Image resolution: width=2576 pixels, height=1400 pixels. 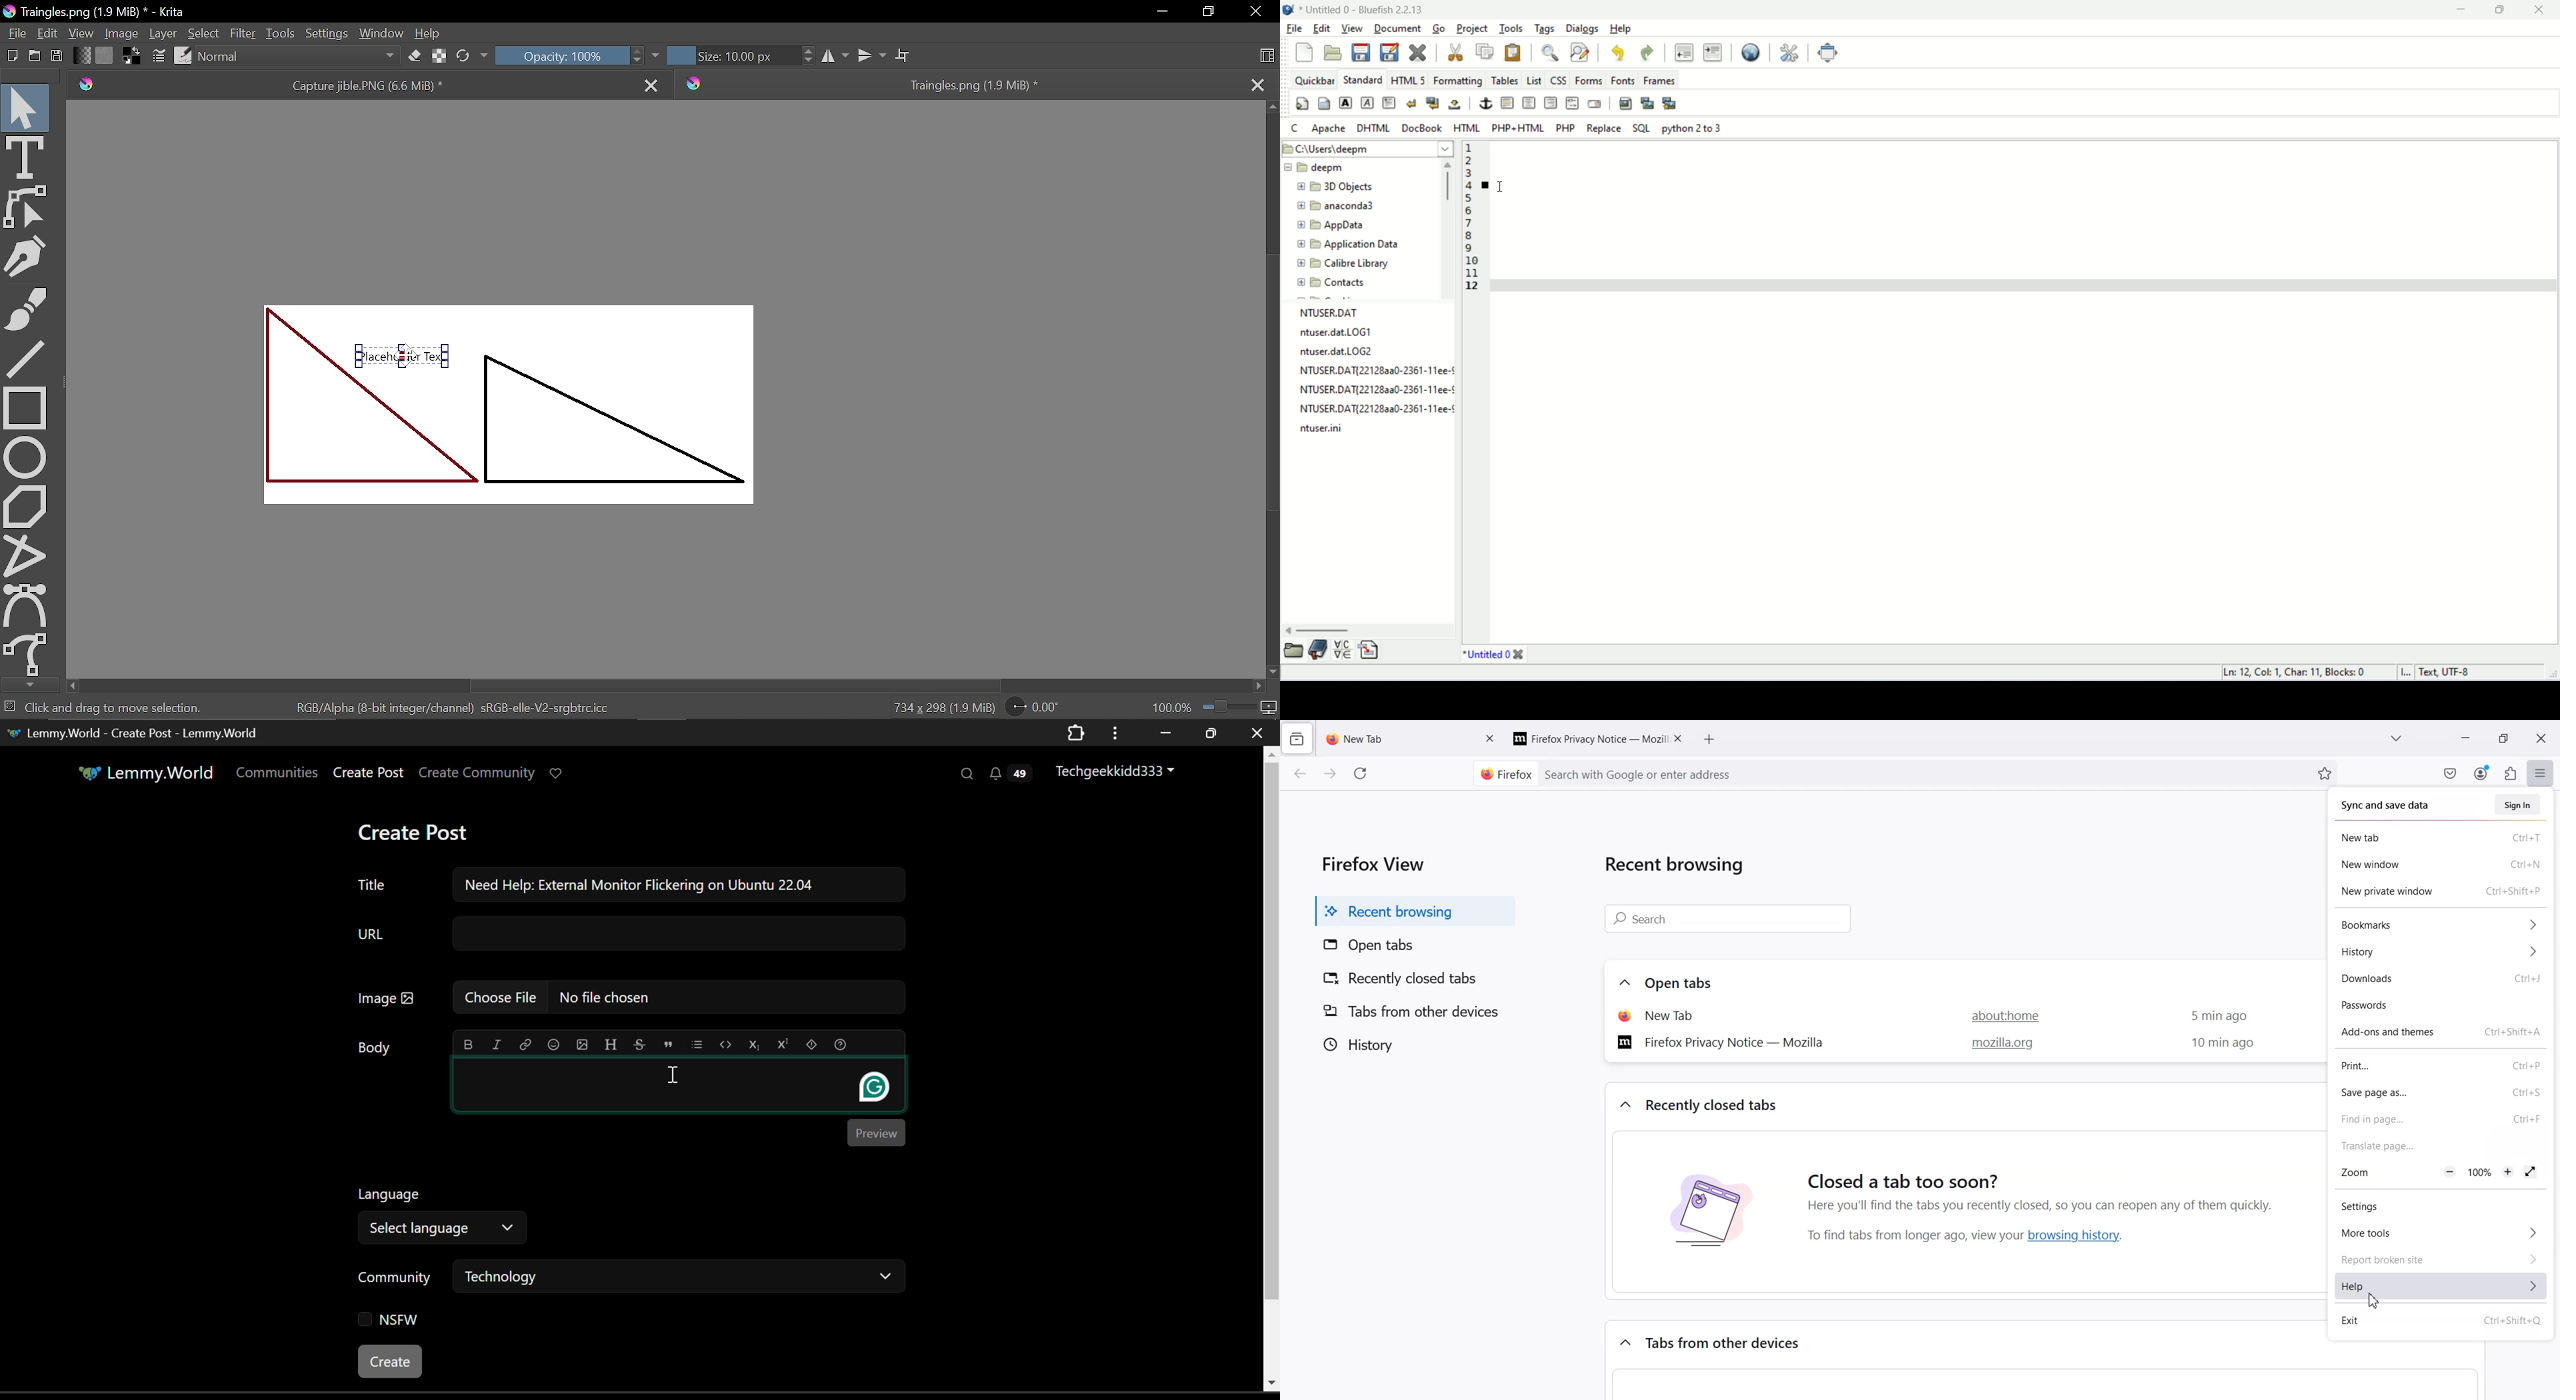 I want to click on View, so click(x=82, y=32).